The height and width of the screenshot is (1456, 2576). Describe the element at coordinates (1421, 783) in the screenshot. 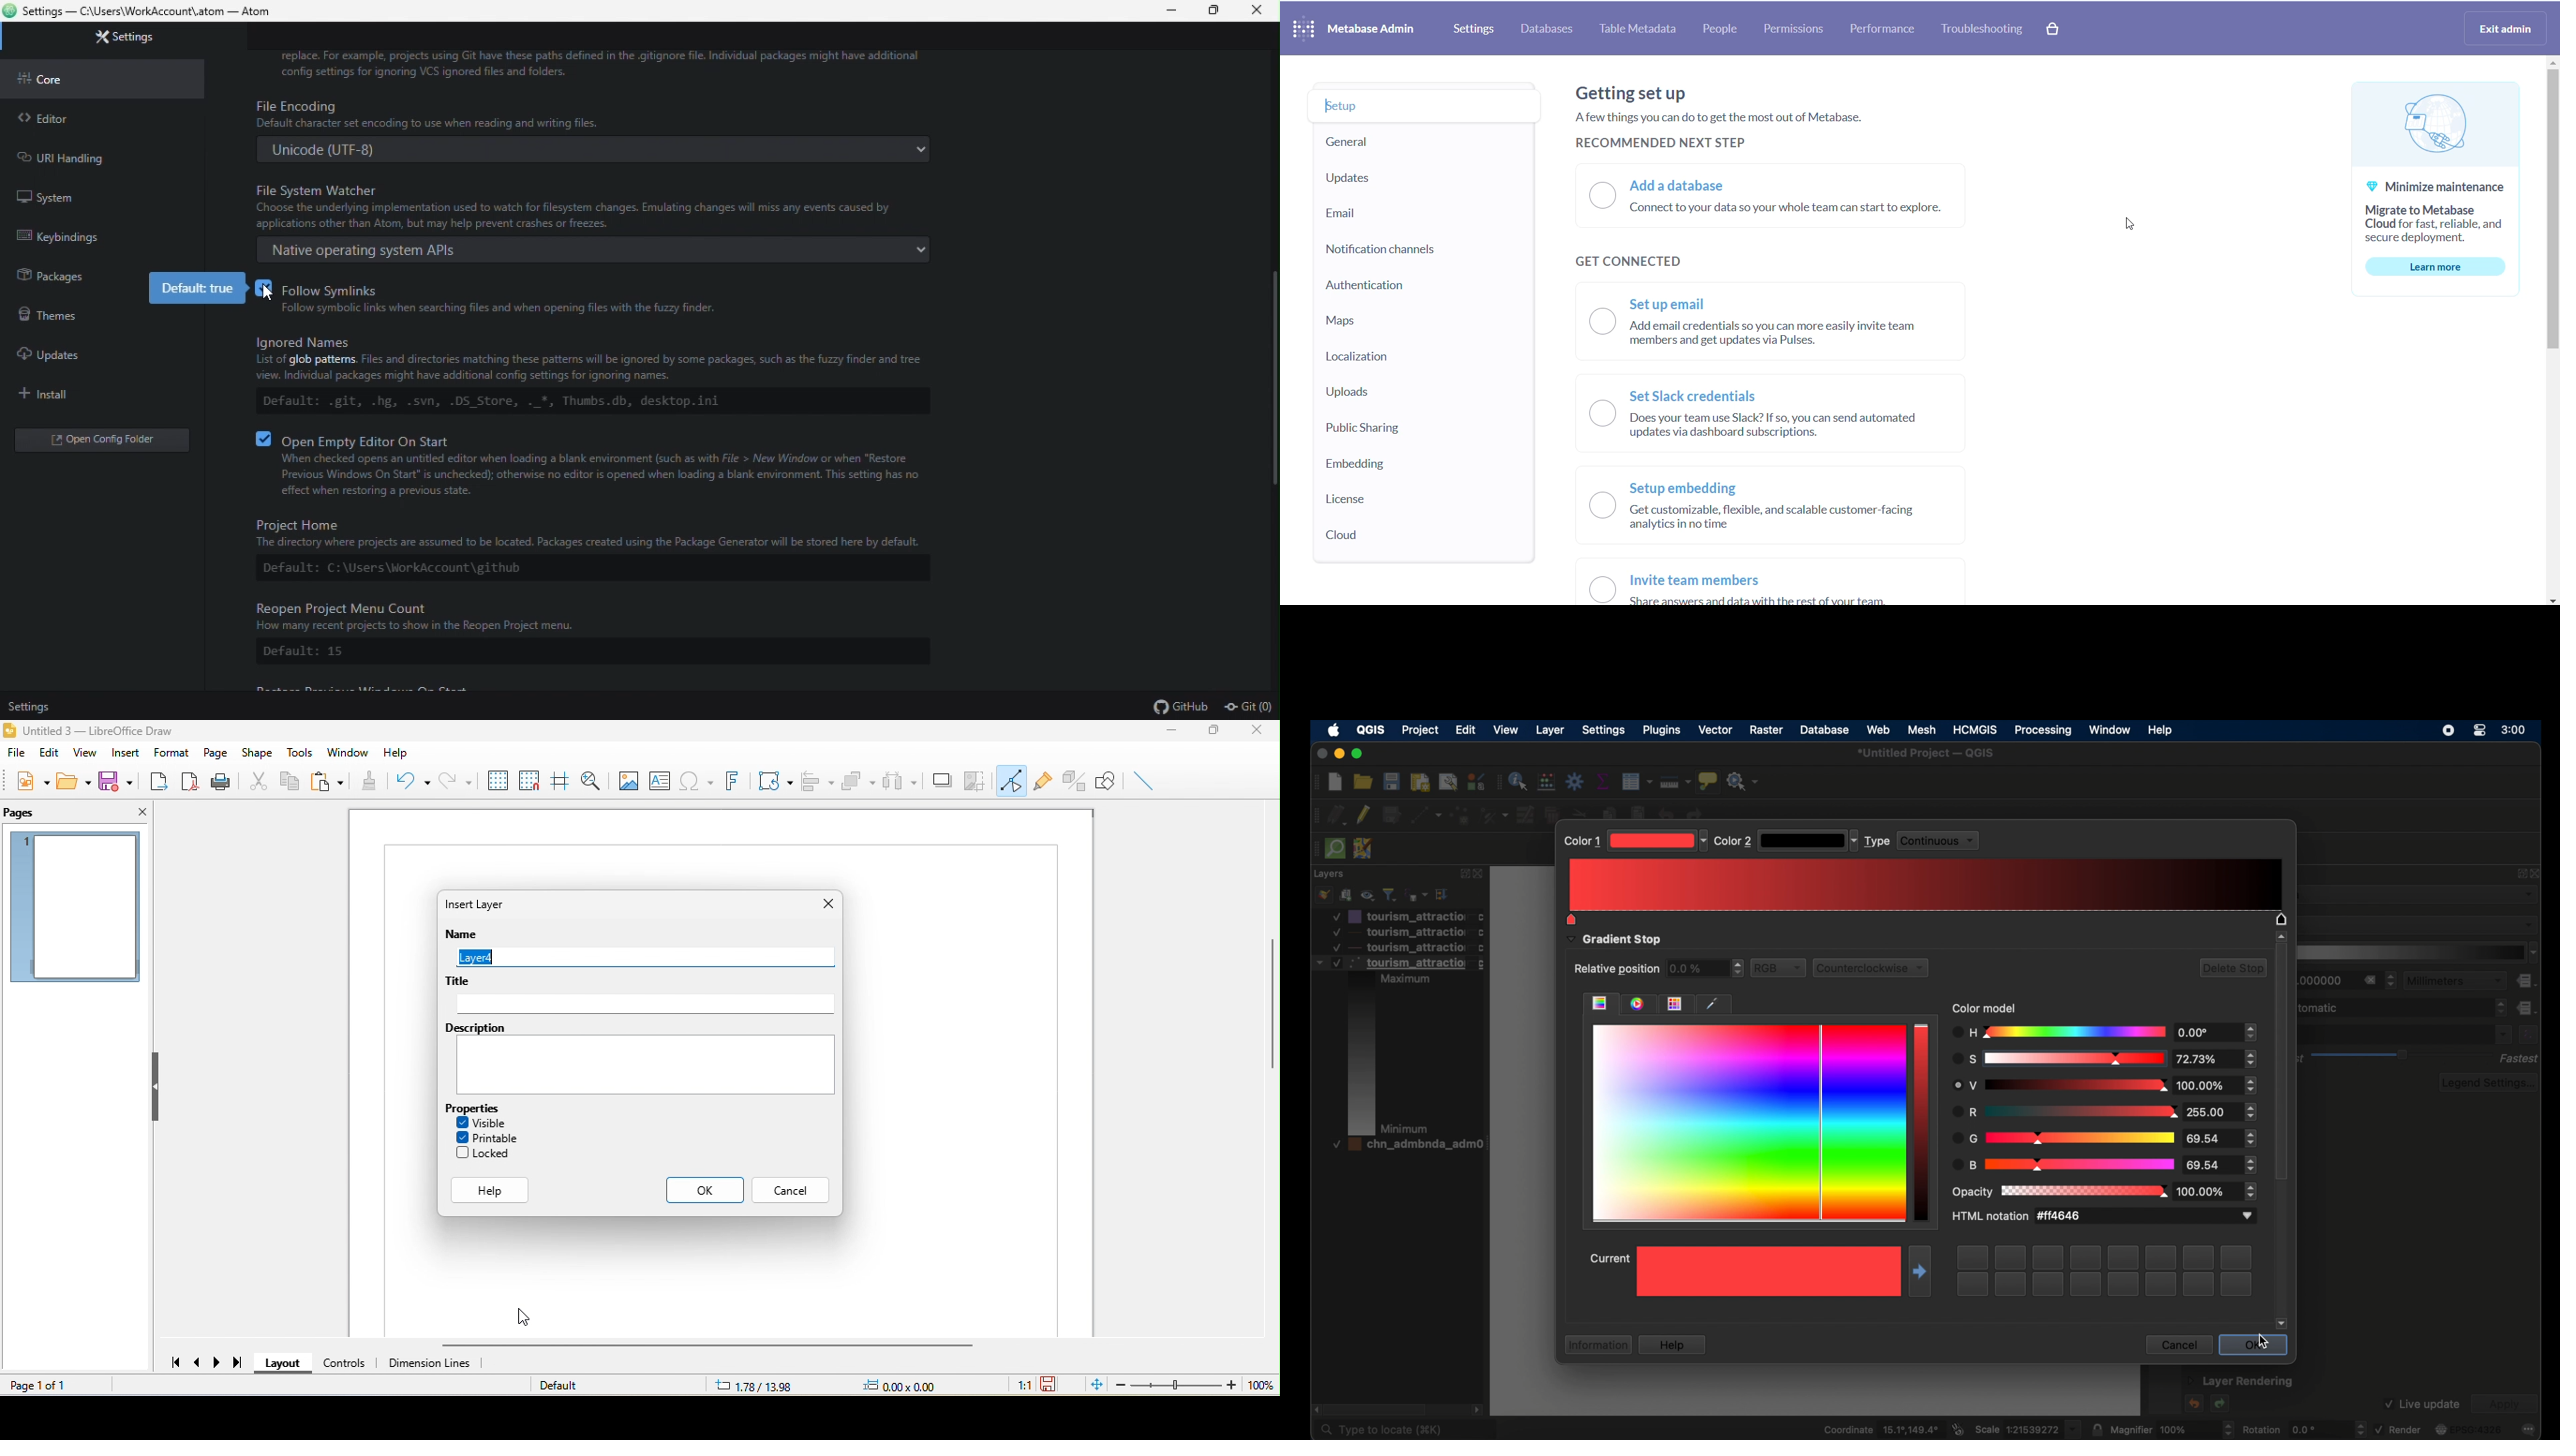

I see `print layout` at that location.